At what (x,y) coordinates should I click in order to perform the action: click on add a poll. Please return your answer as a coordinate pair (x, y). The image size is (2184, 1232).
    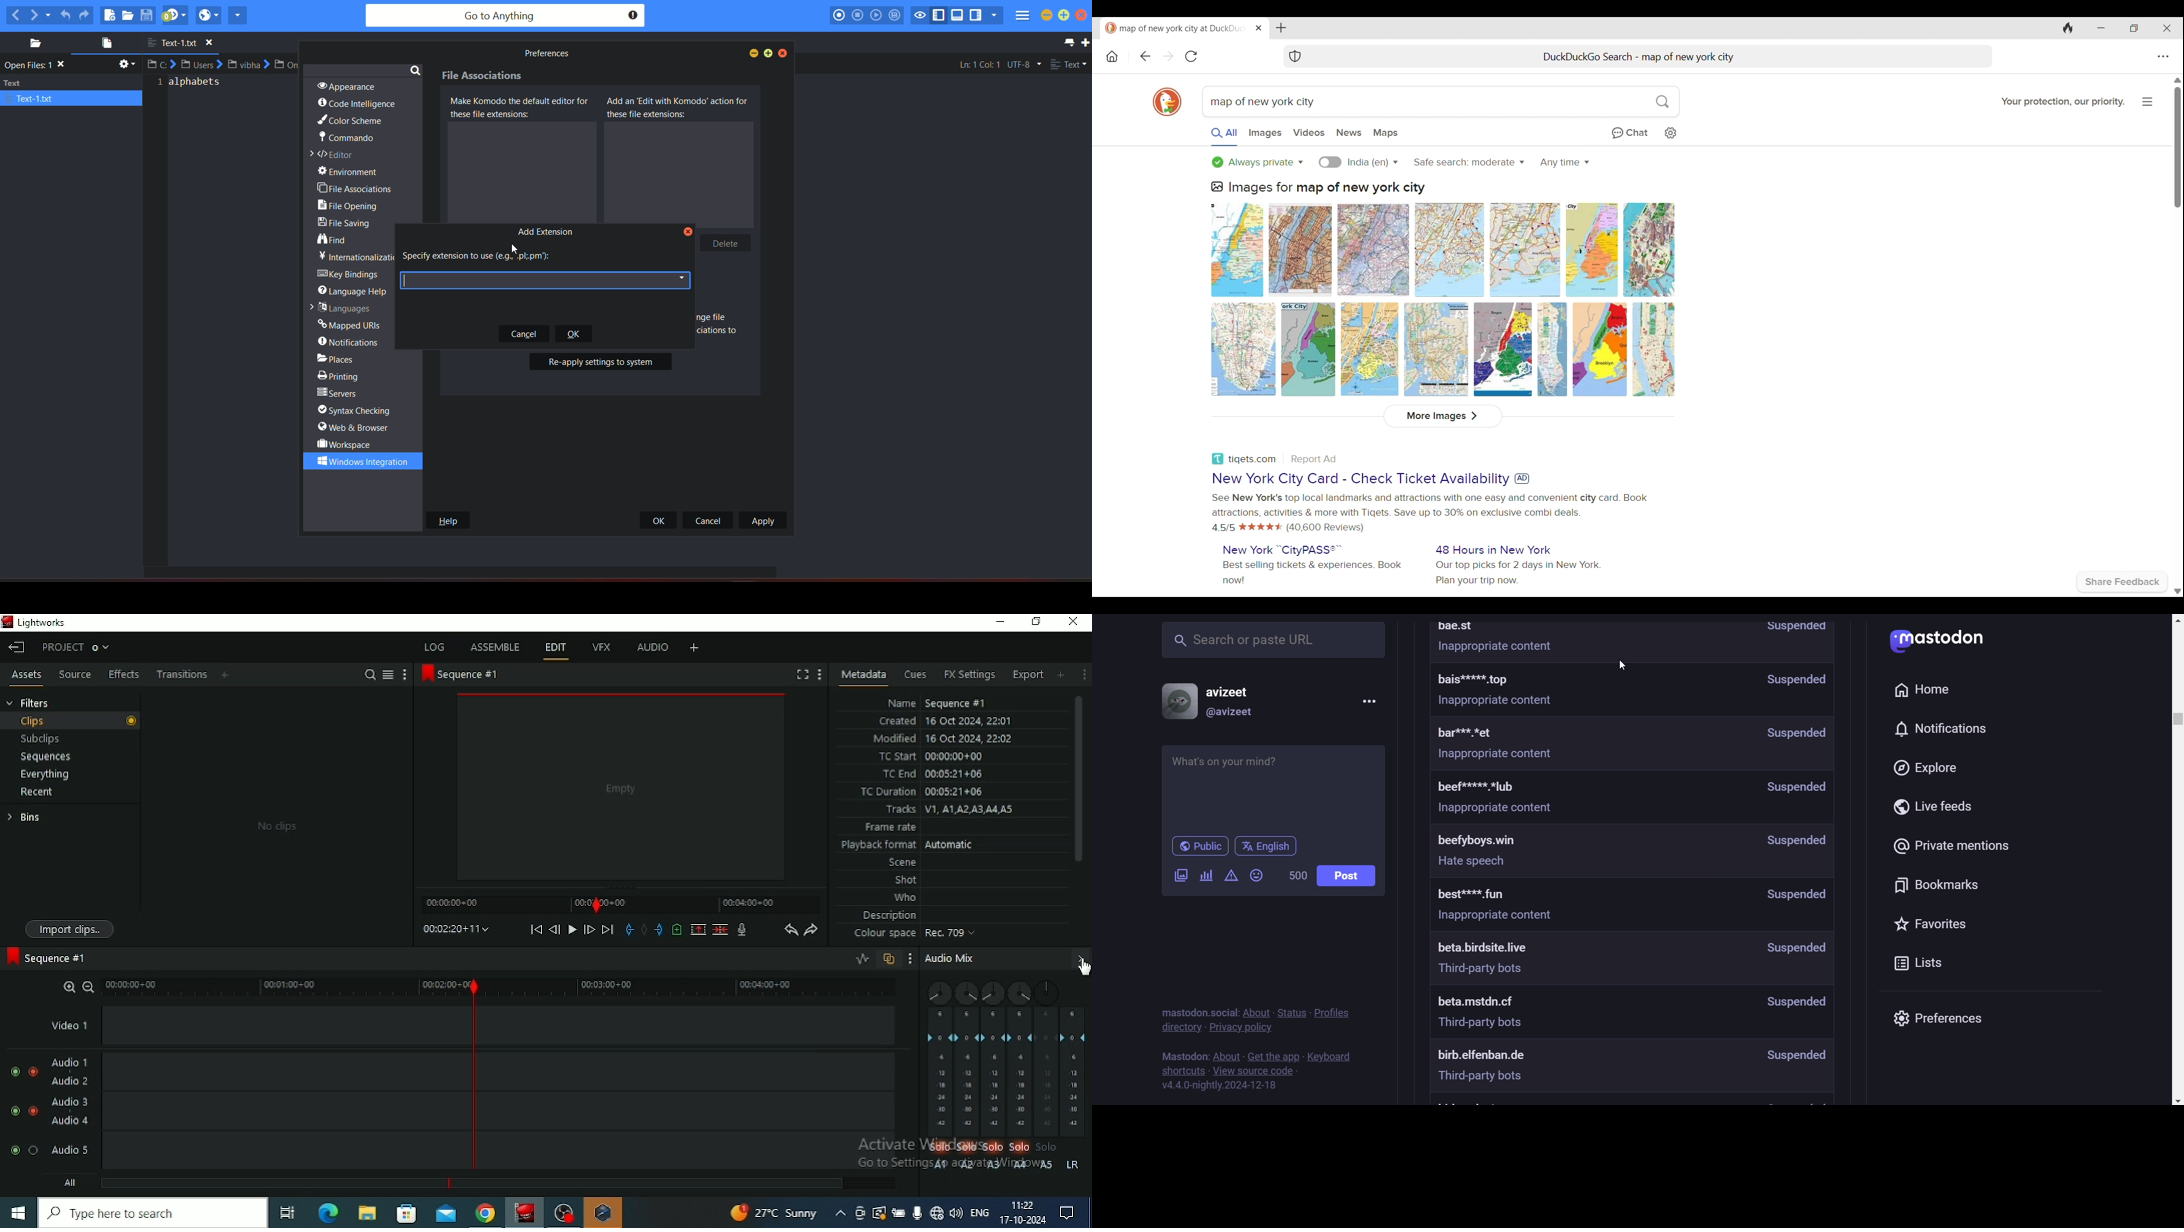
    Looking at the image, I should click on (1204, 876).